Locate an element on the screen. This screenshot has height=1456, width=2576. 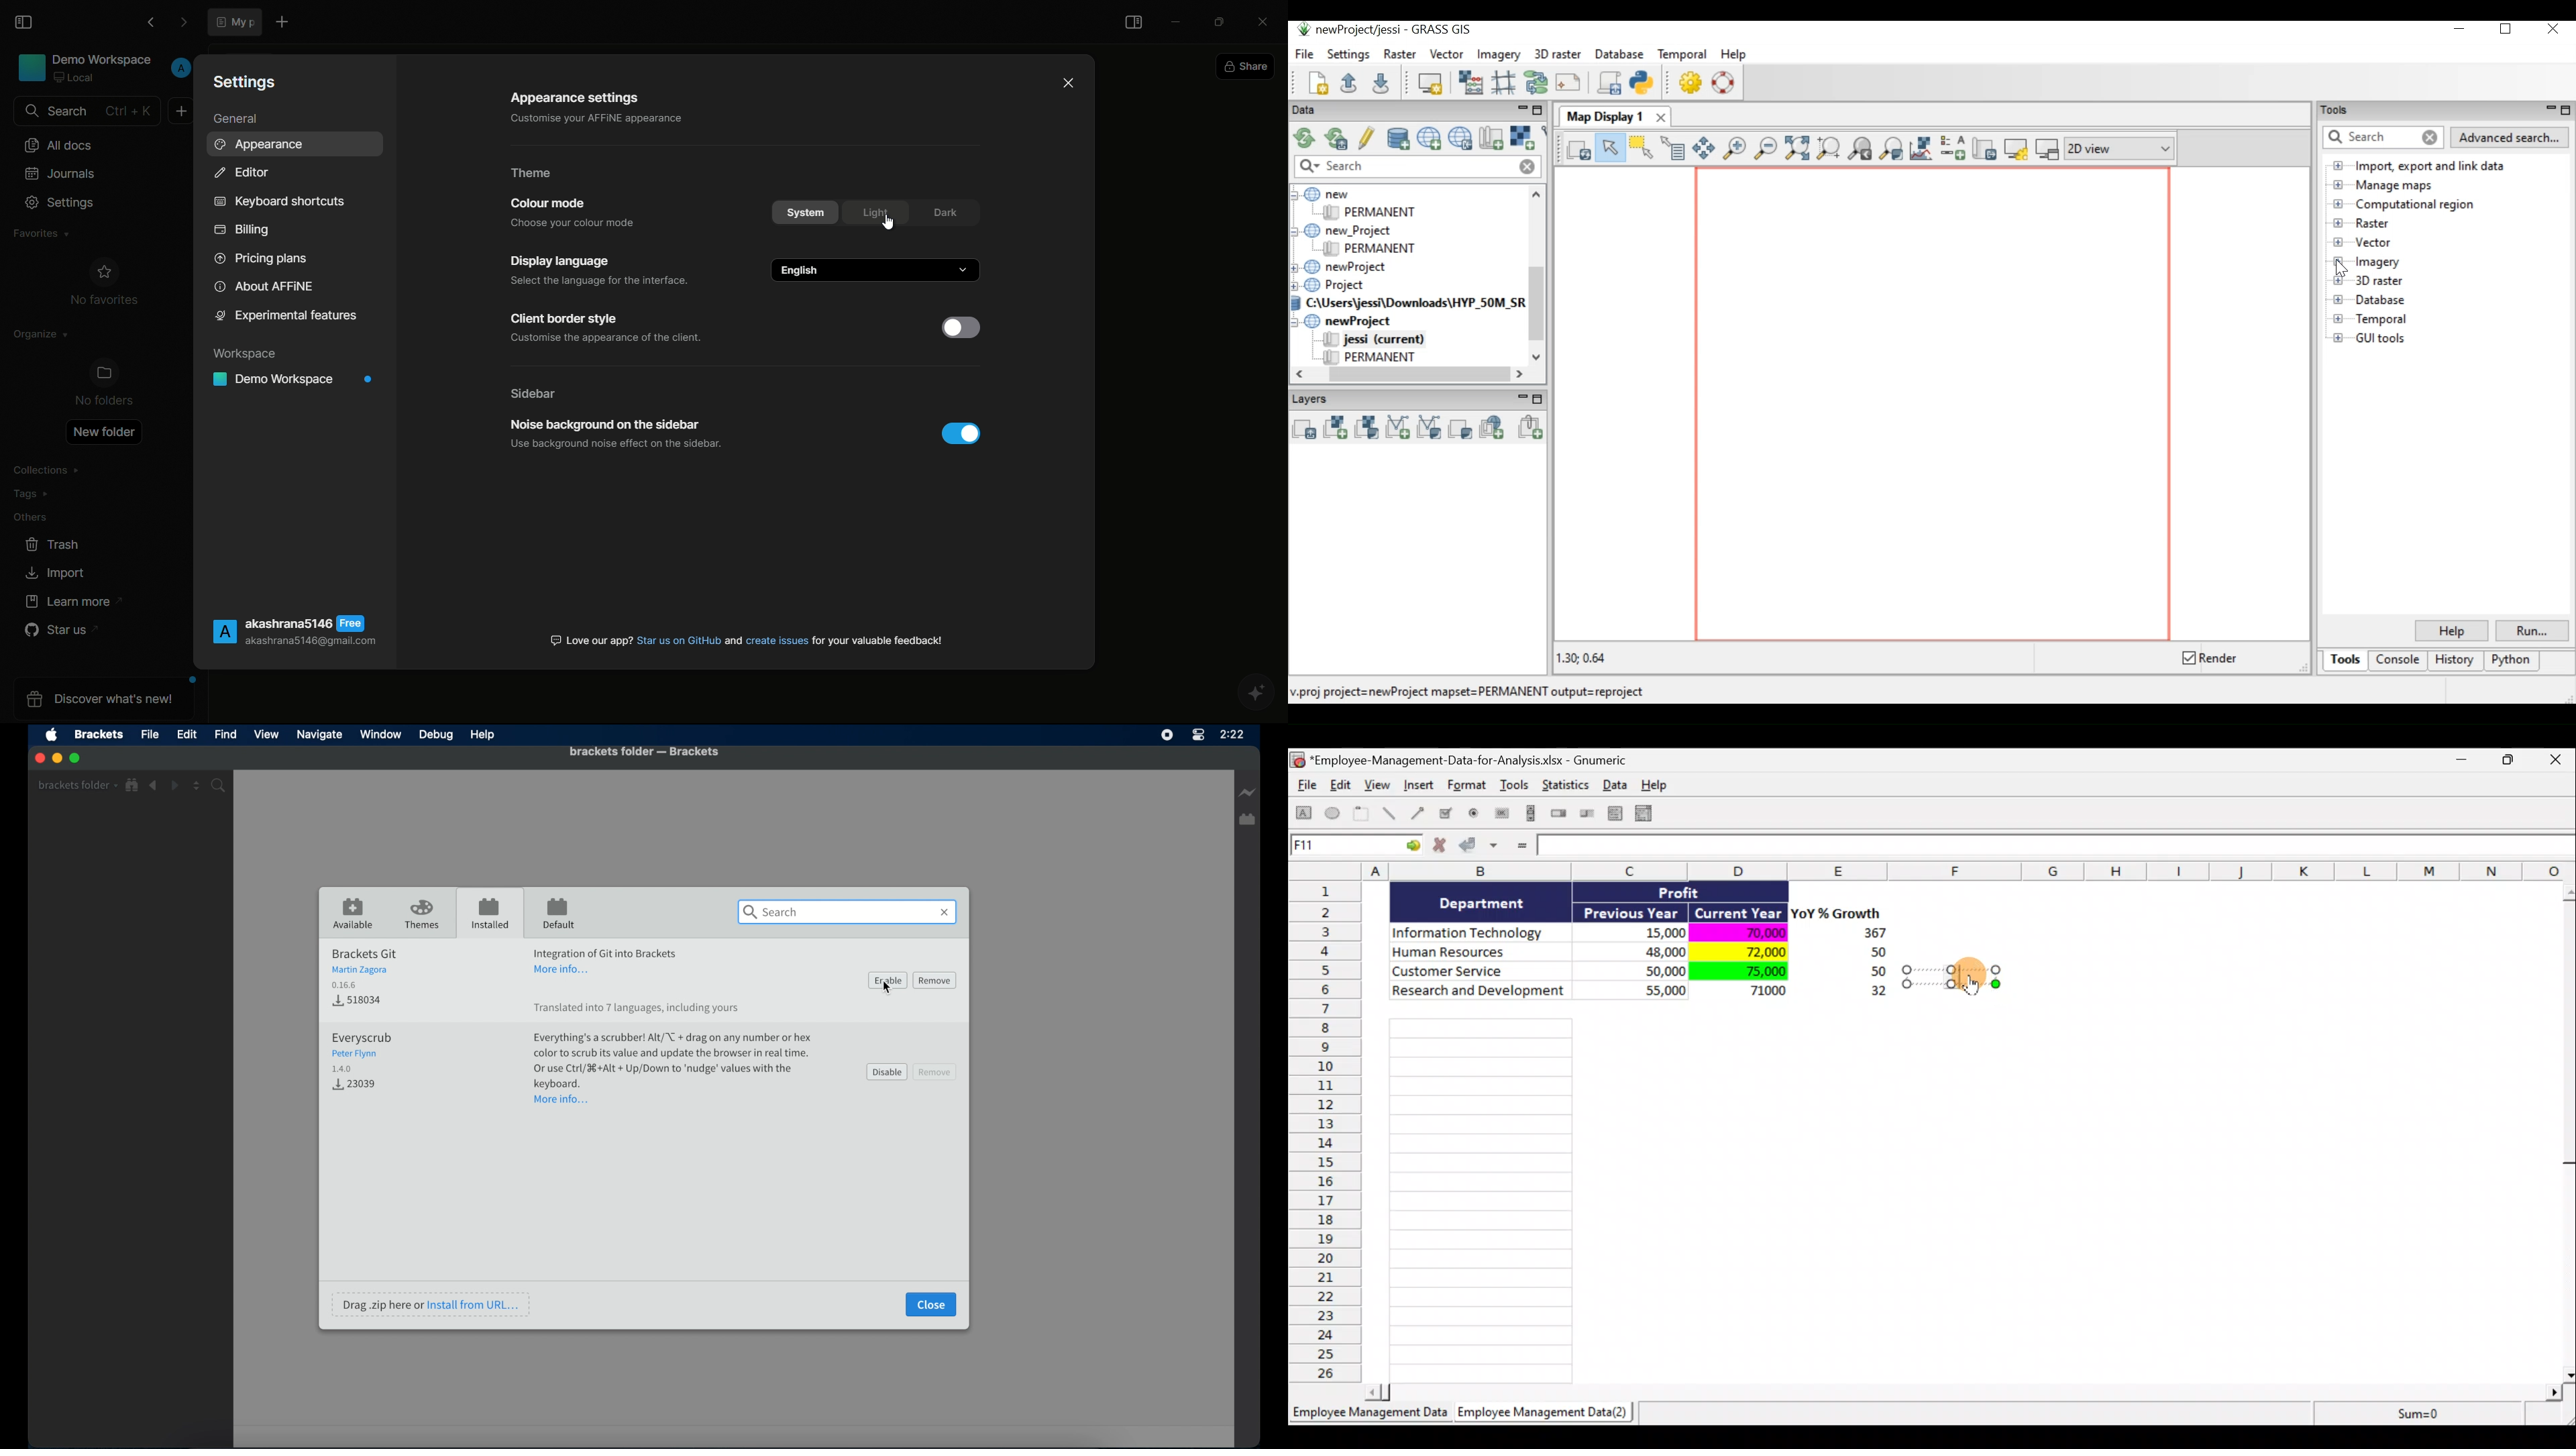
live preview is located at coordinates (1246, 792).